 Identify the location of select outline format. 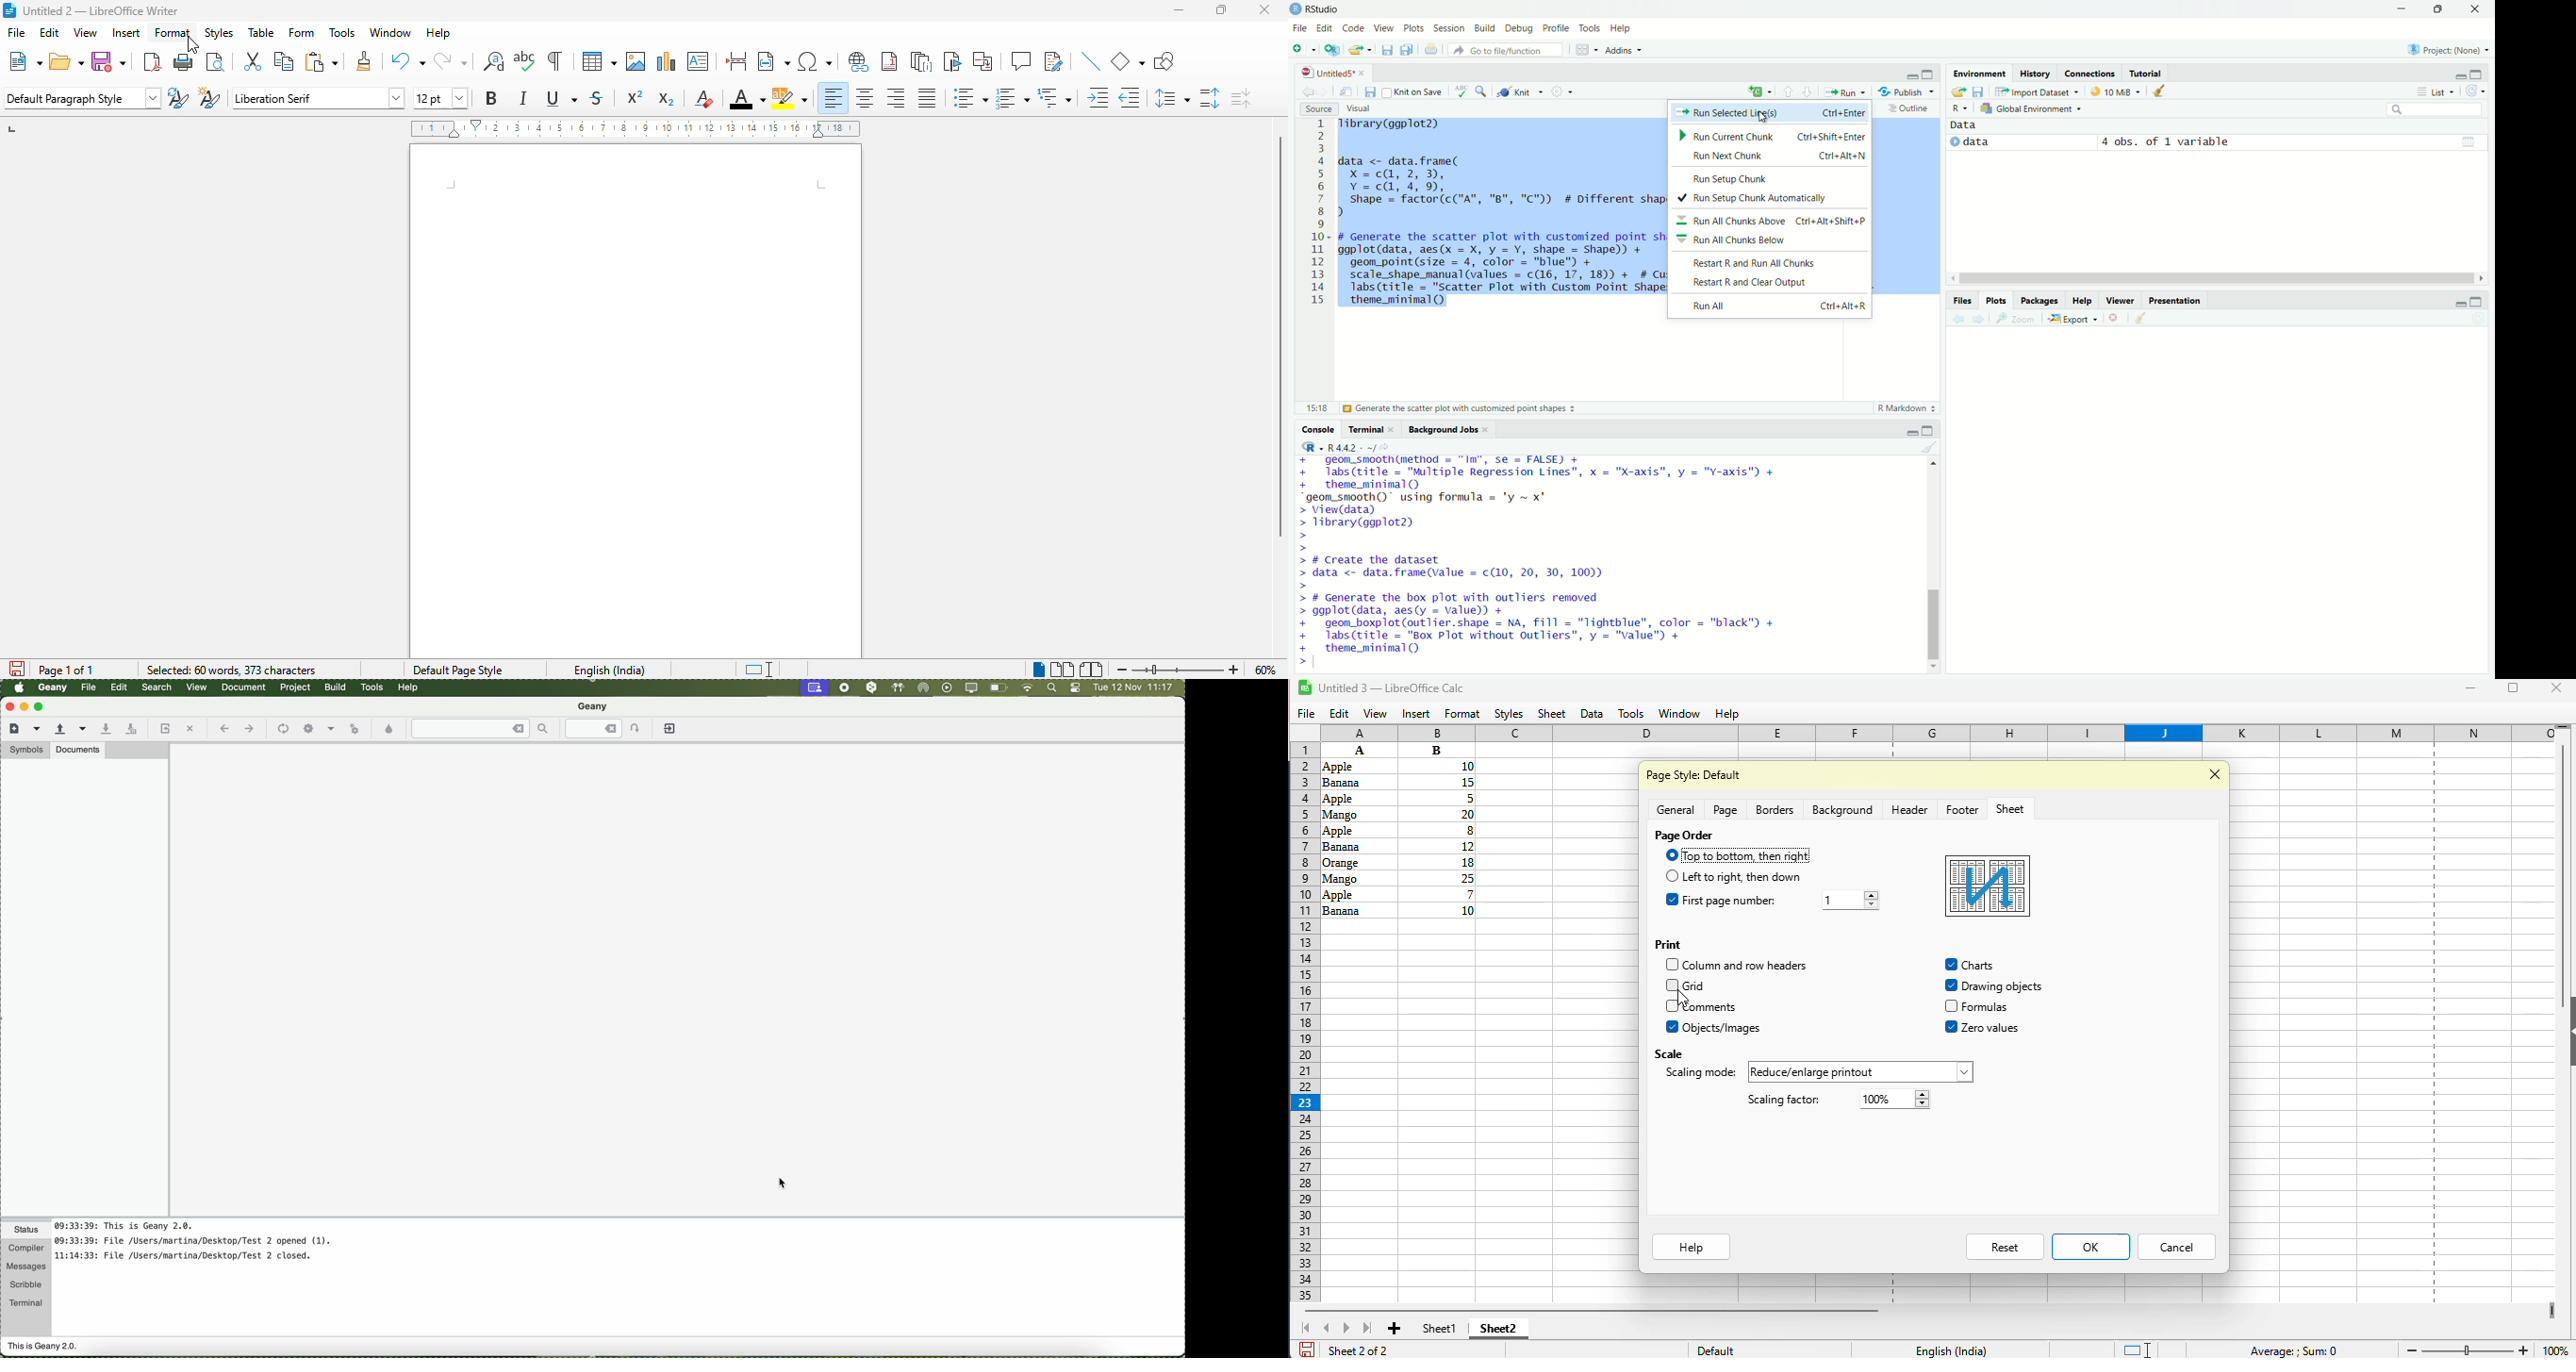
(1054, 98).